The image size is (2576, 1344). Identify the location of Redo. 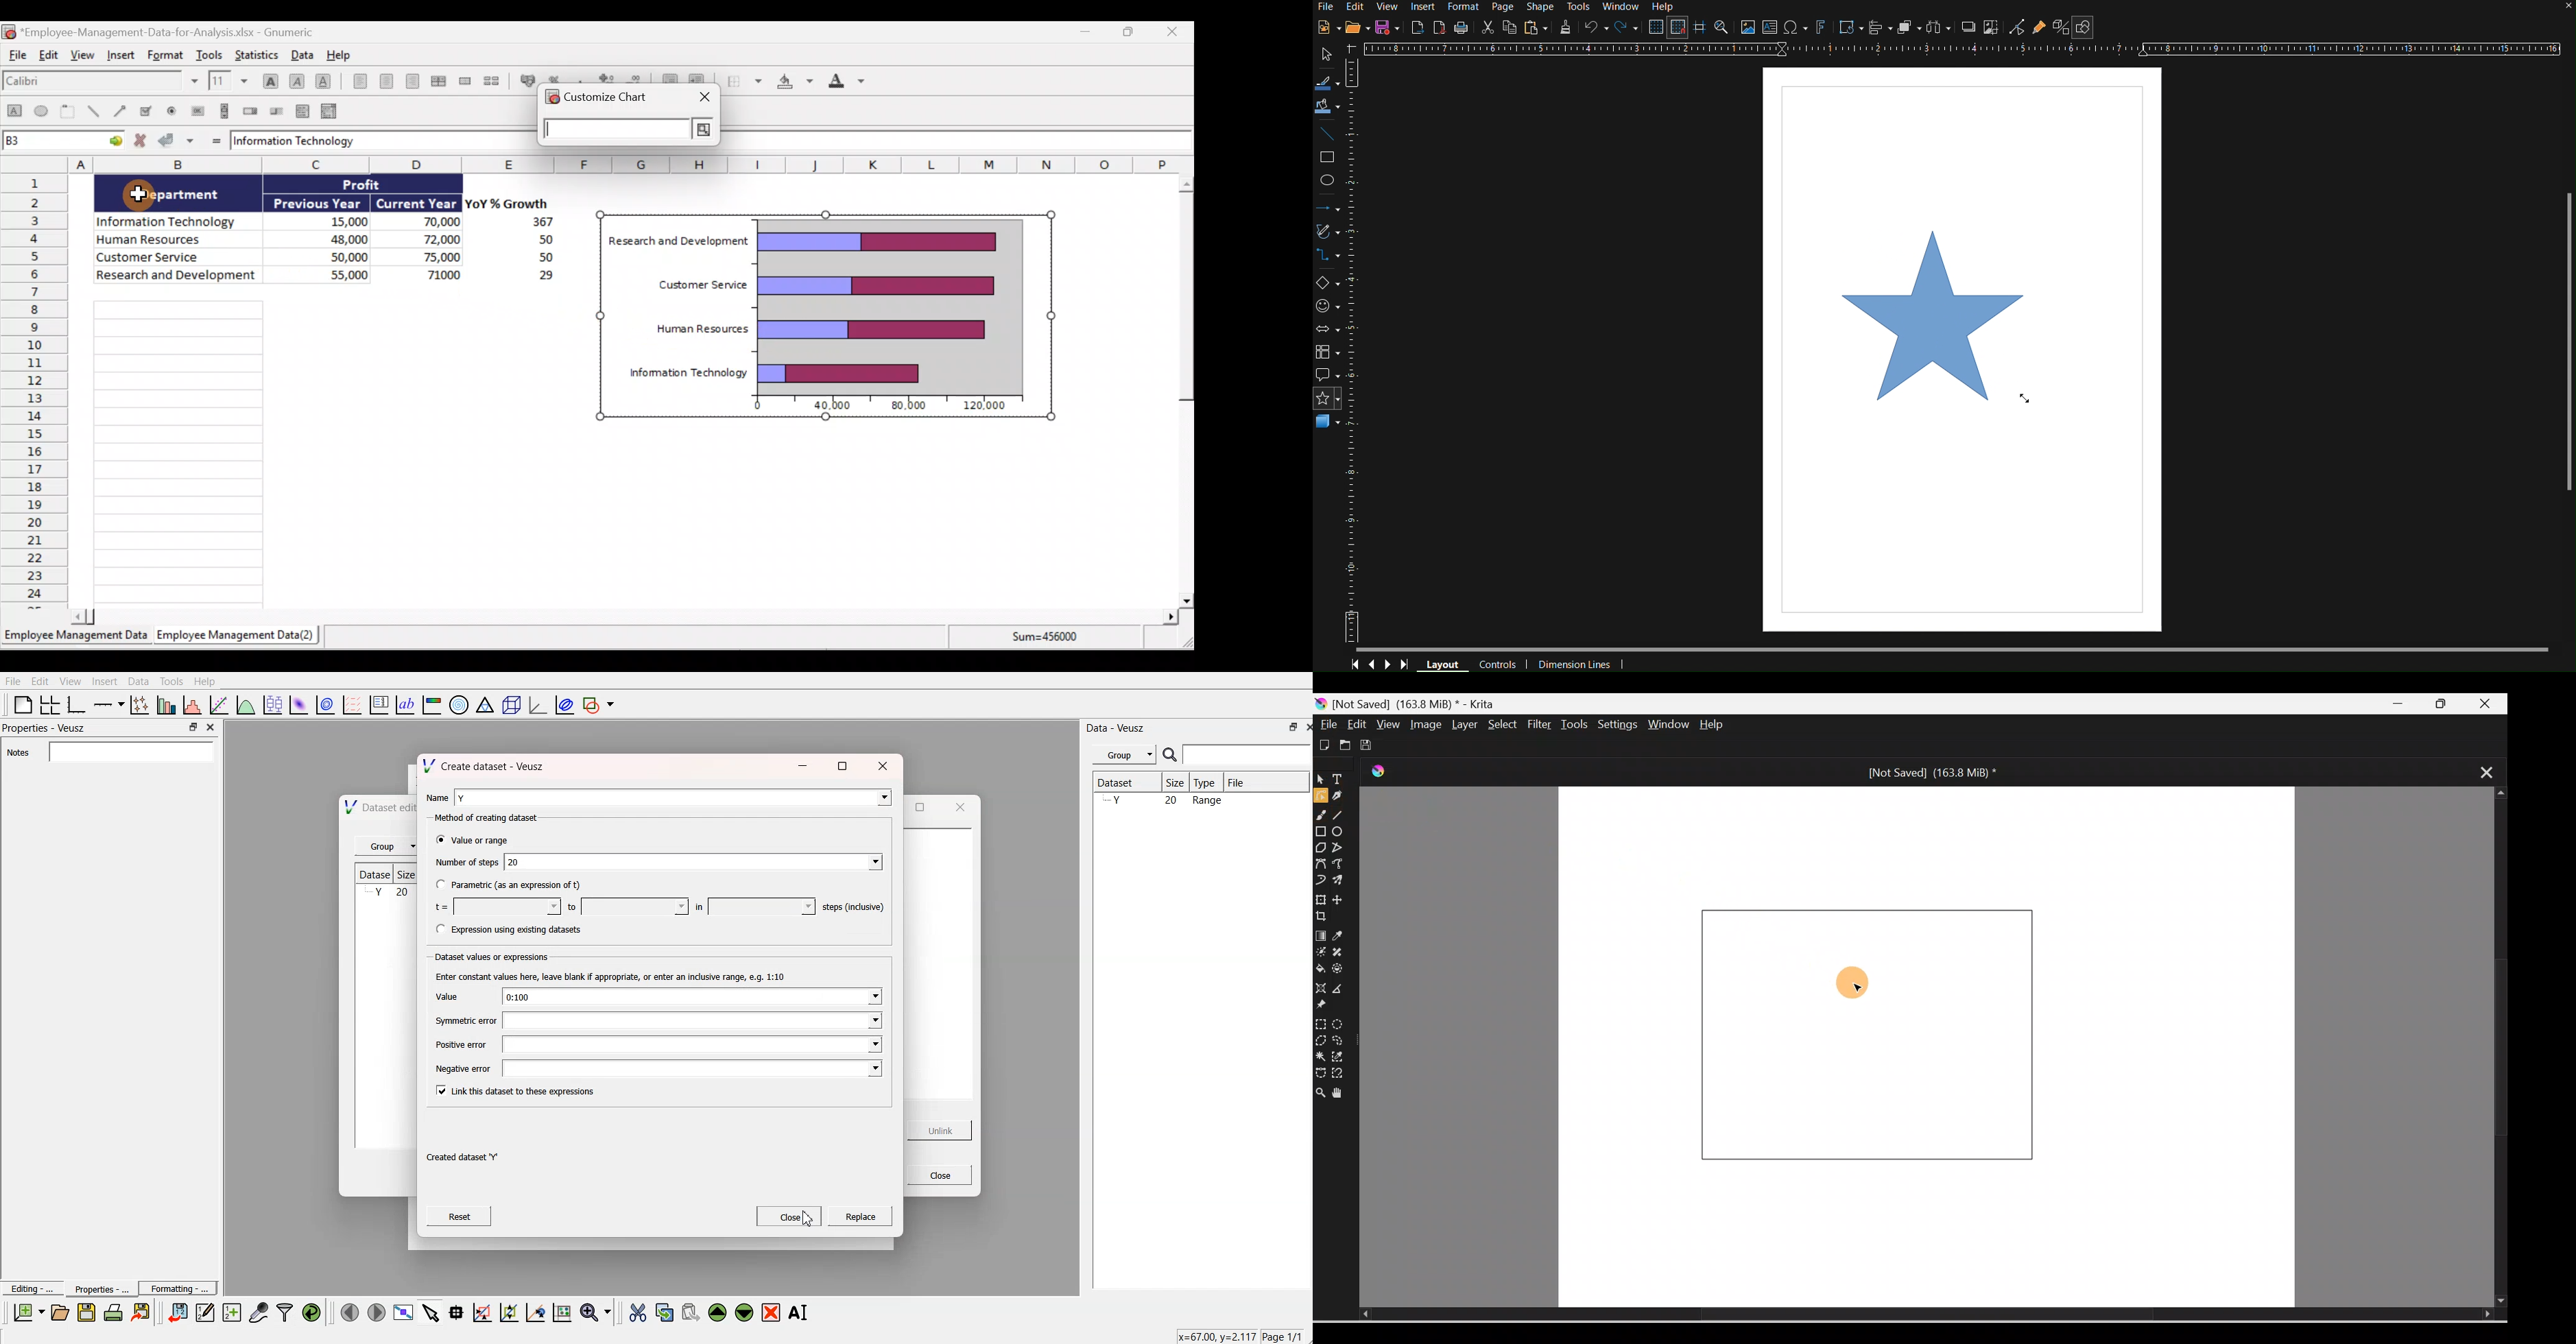
(1624, 28).